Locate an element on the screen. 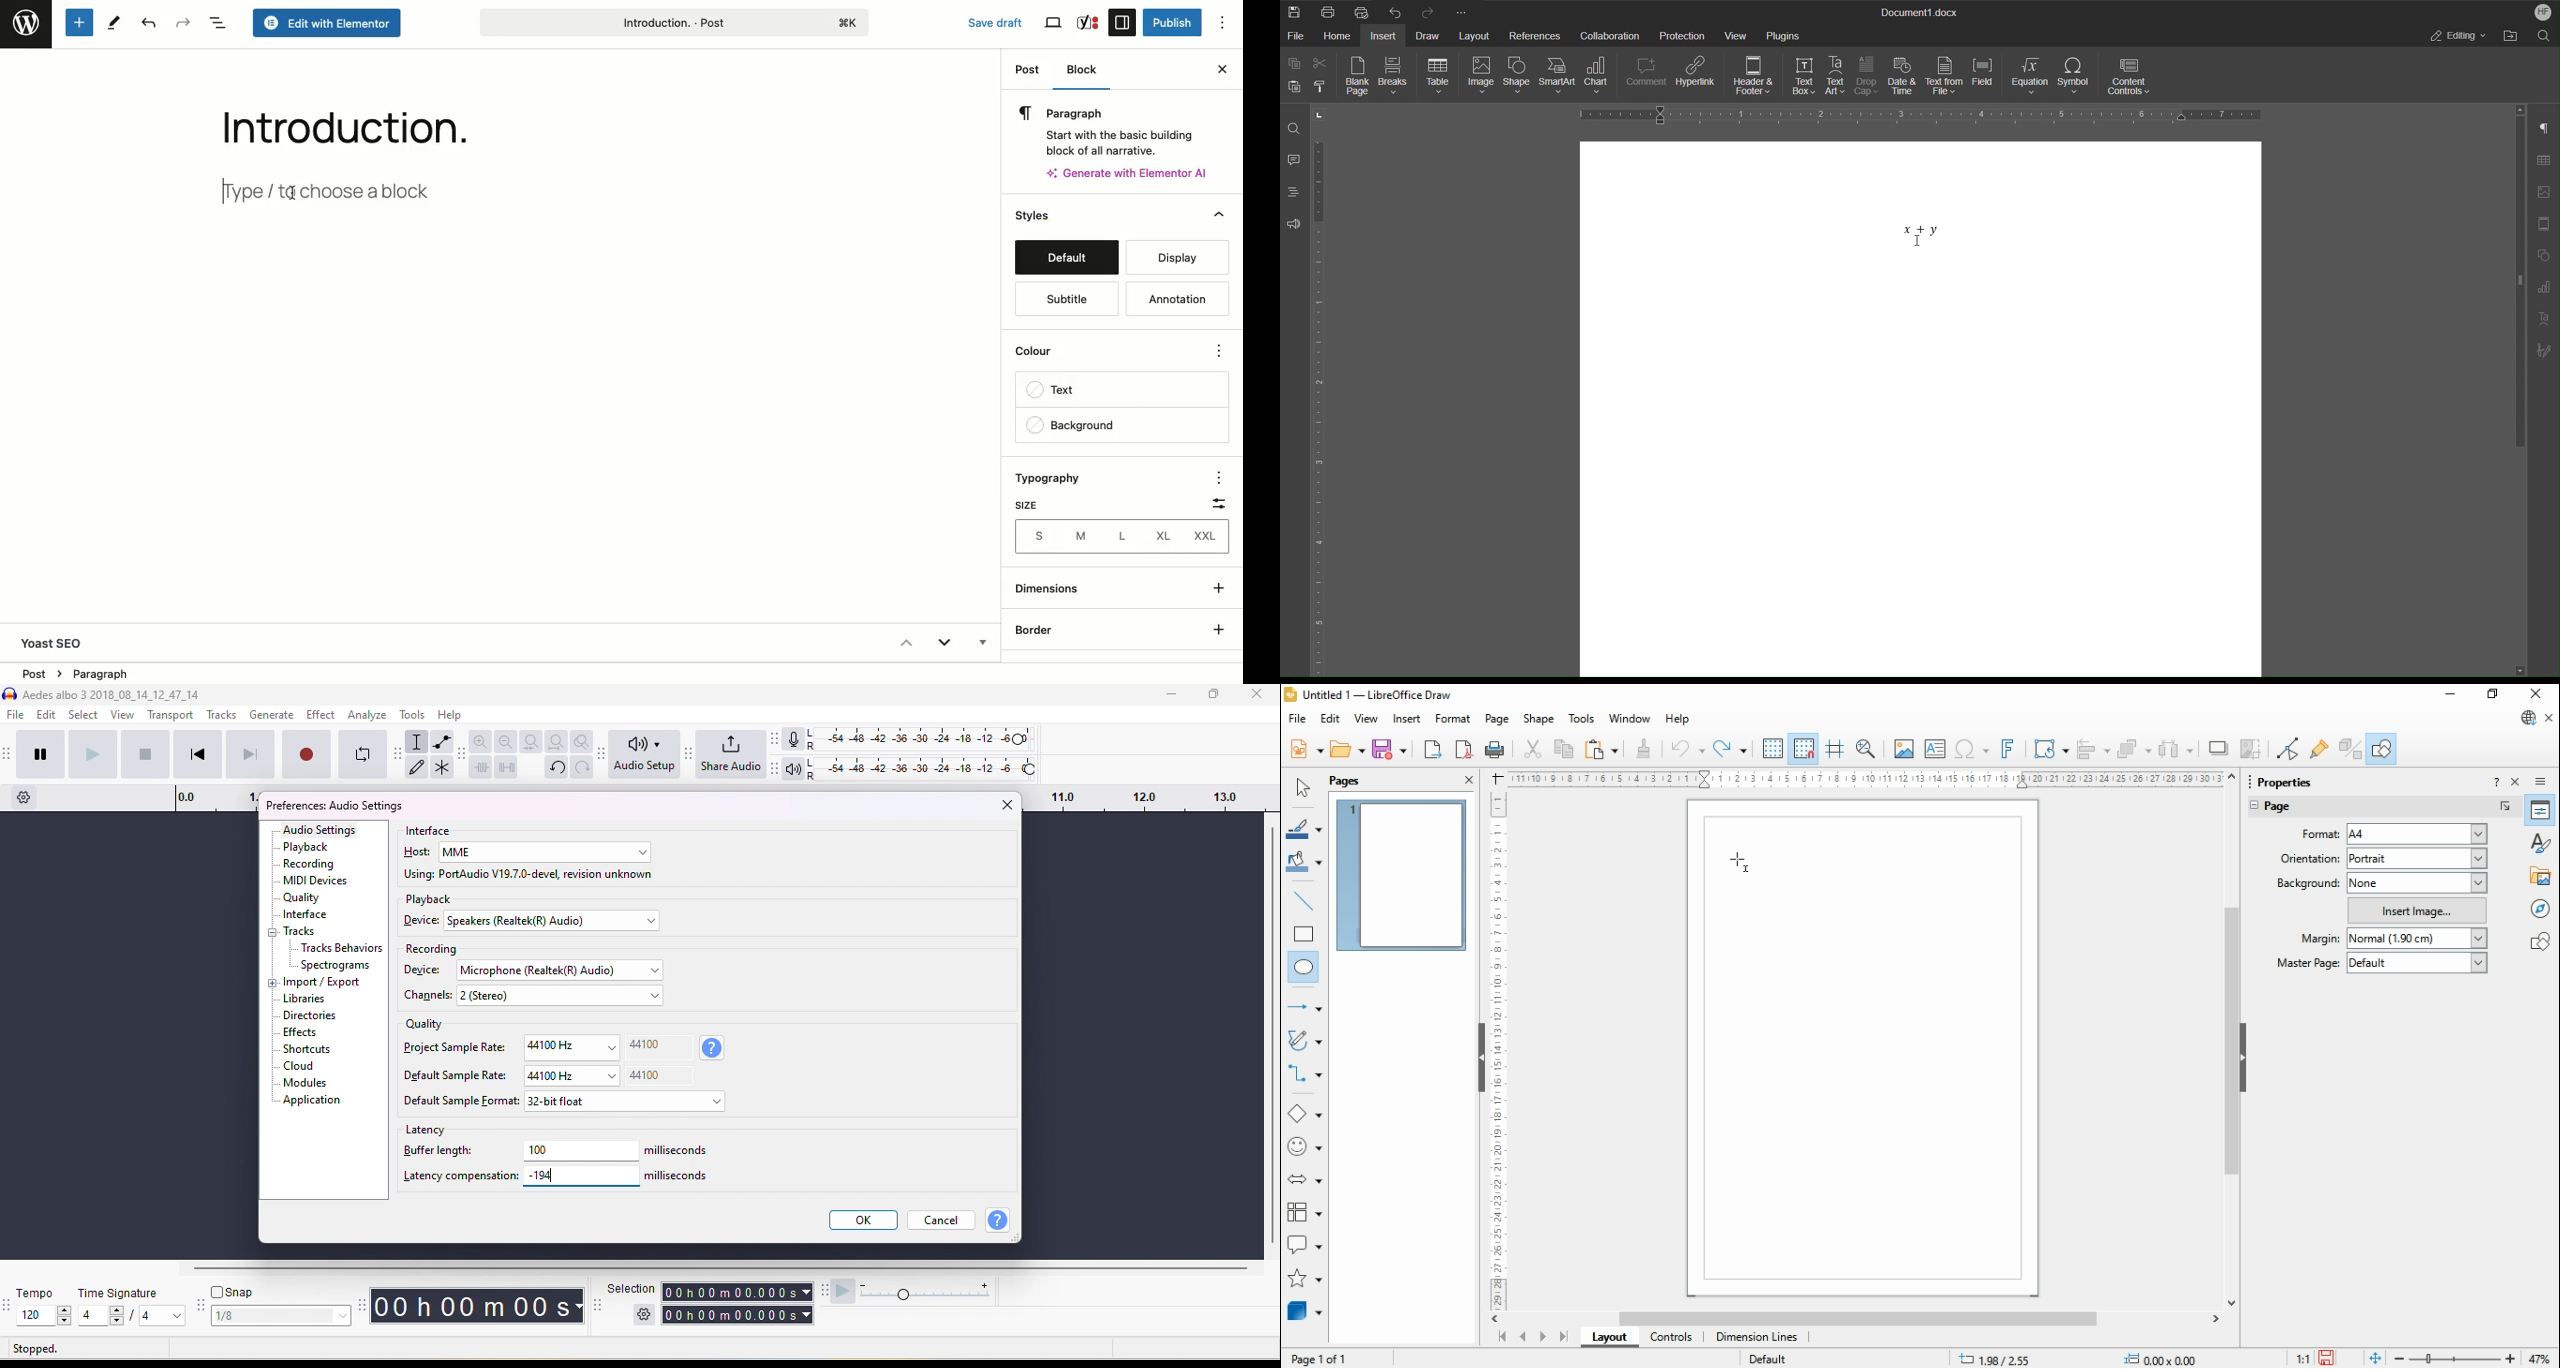 The width and height of the screenshot is (2576, 1372). Feedback and Support is located at coordinates (1295, 226).